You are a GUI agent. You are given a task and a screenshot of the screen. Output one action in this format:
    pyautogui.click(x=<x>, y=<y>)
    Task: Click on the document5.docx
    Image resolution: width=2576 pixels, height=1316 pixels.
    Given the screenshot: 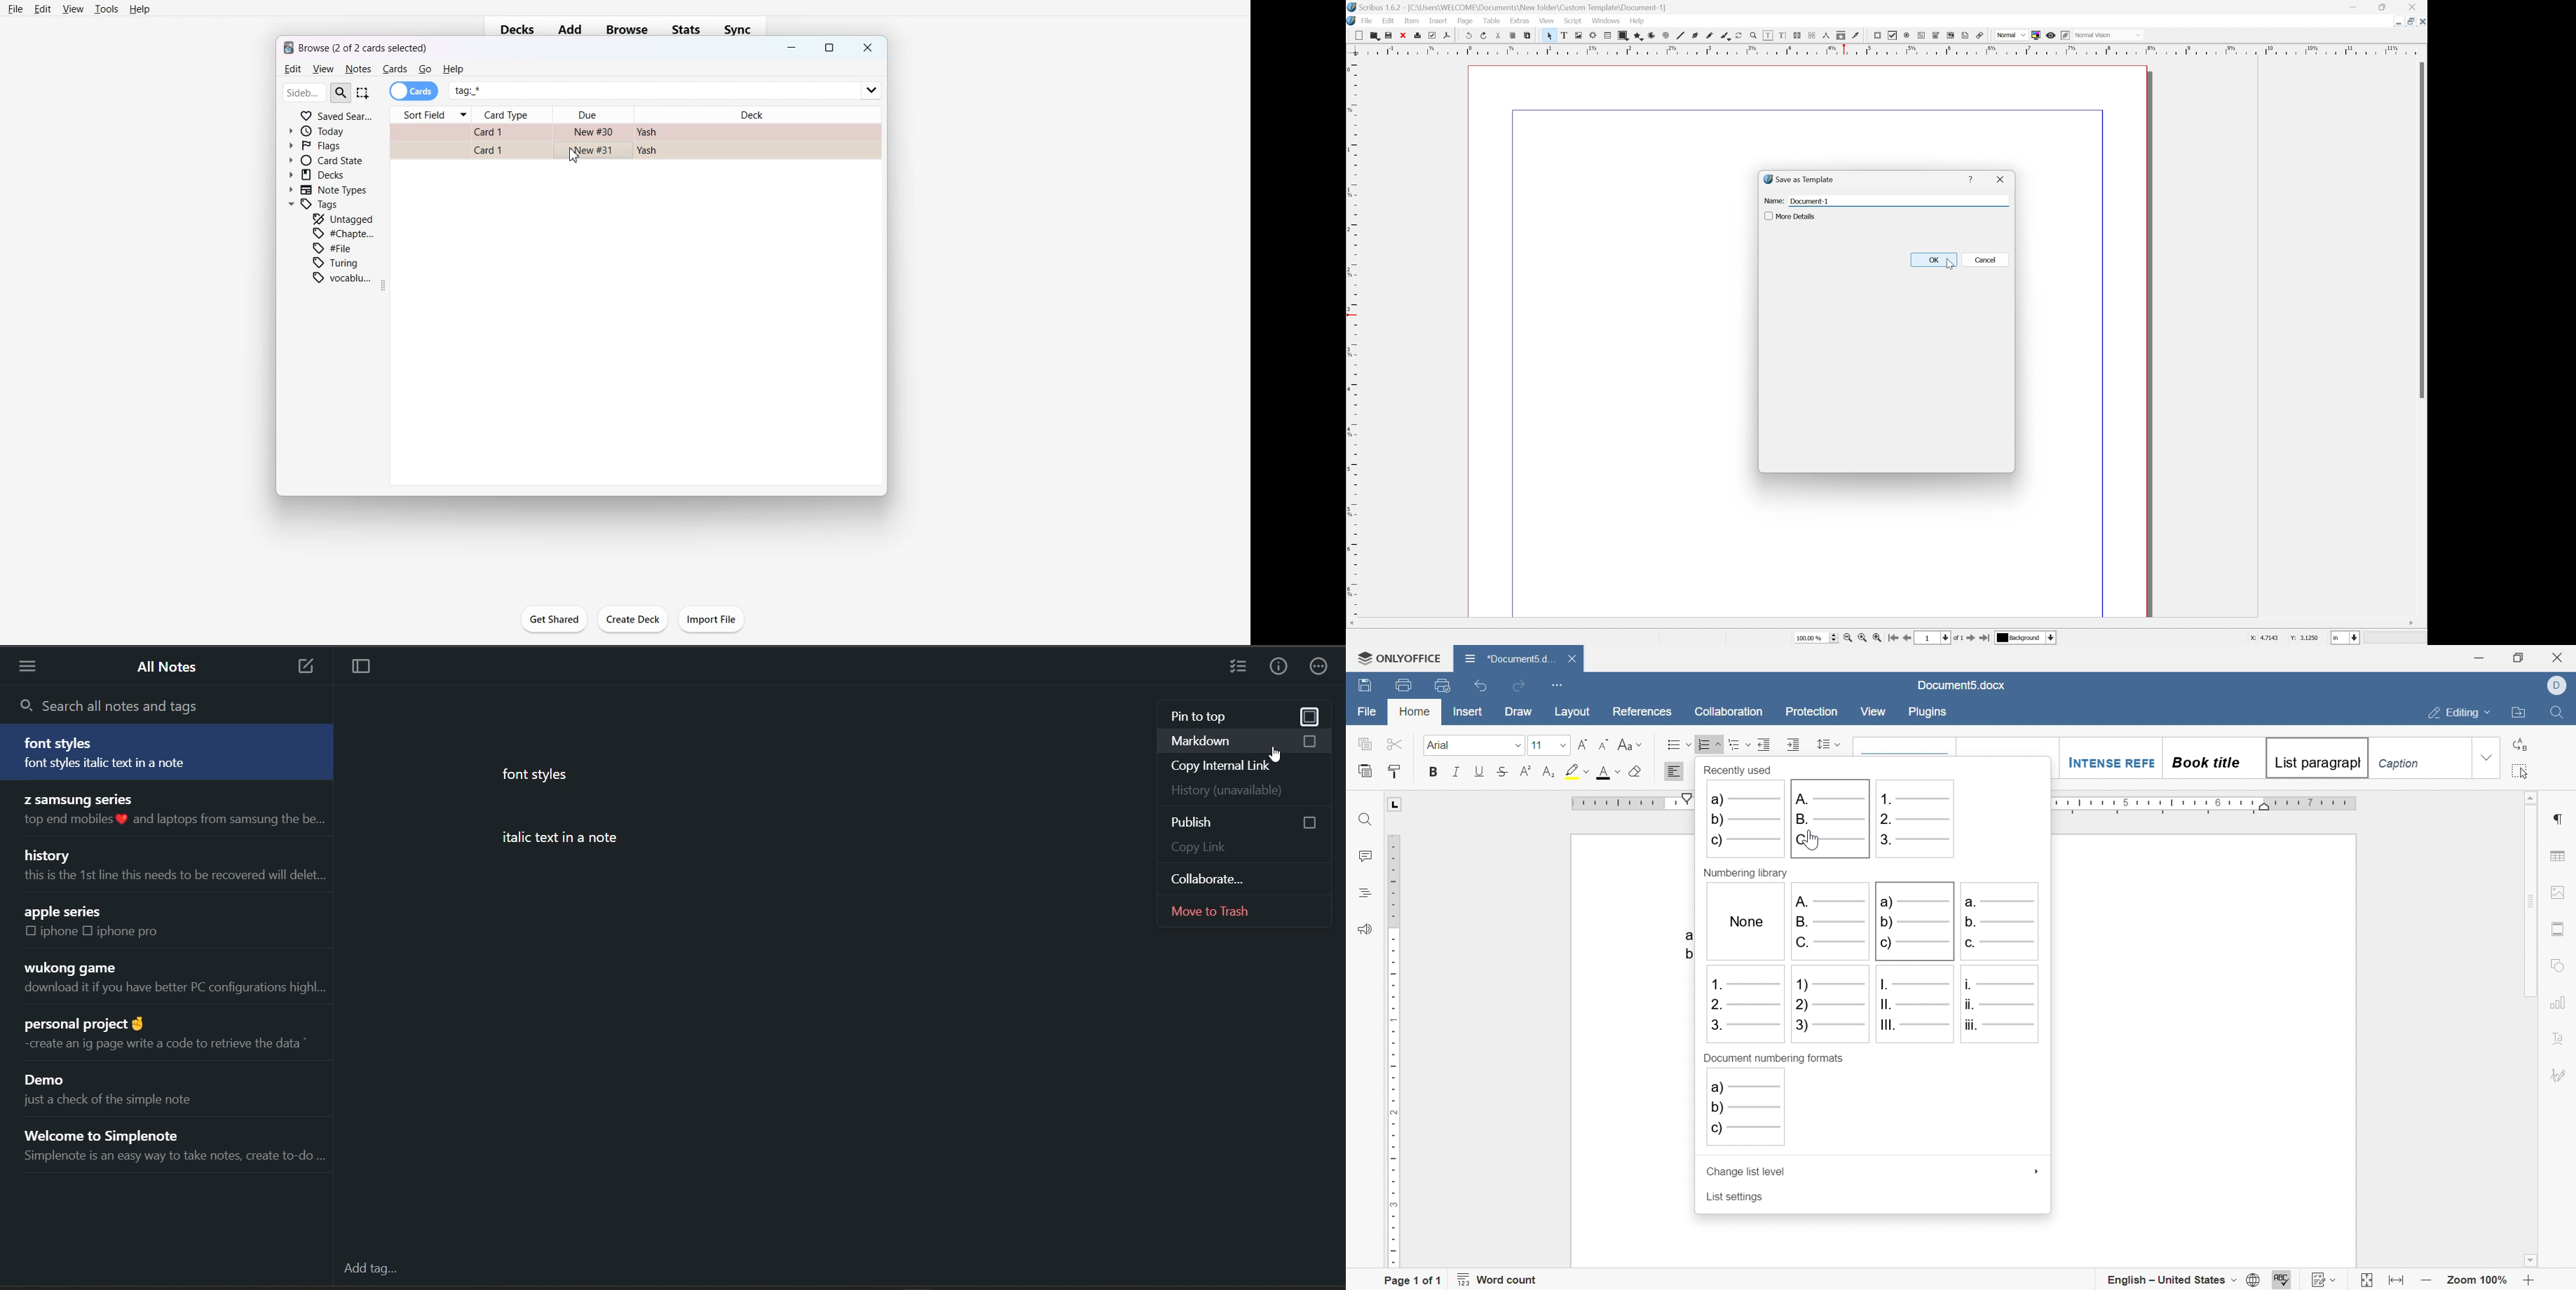 What is the action you would take?
    pyautogui.click(x=1966, y=685)
    